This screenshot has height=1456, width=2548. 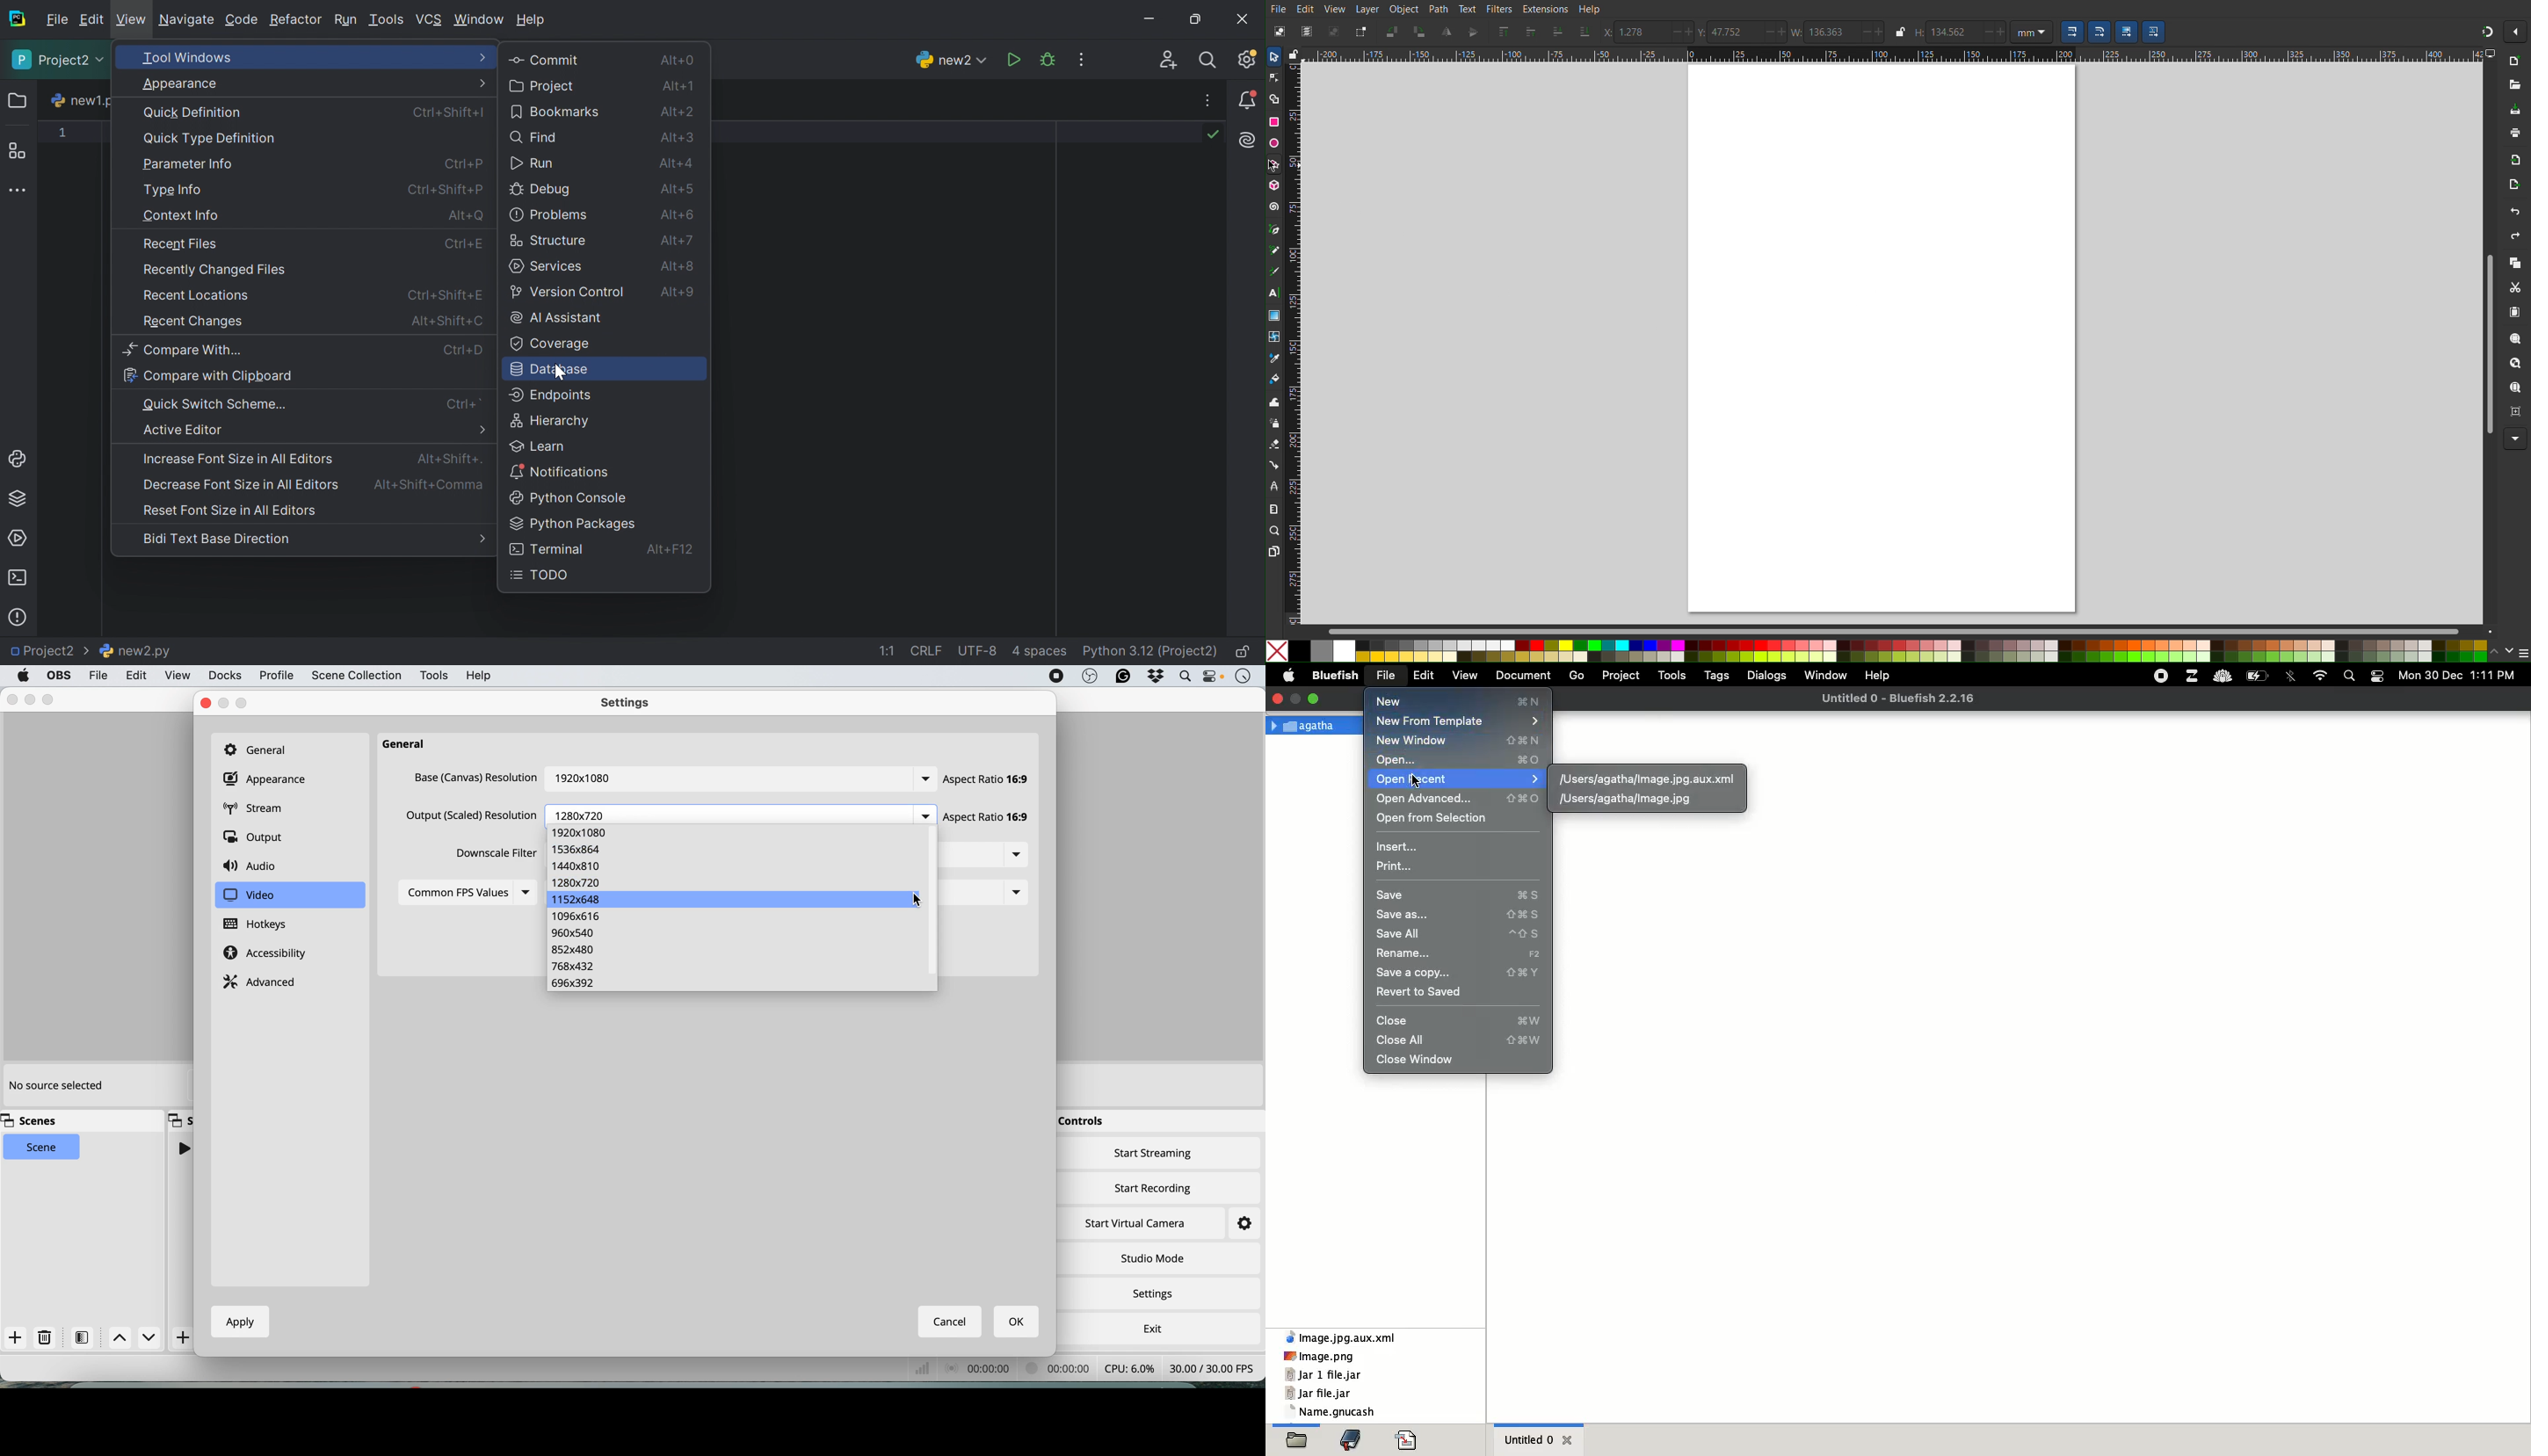 I want to click on stream, so click(x=260, y=810).